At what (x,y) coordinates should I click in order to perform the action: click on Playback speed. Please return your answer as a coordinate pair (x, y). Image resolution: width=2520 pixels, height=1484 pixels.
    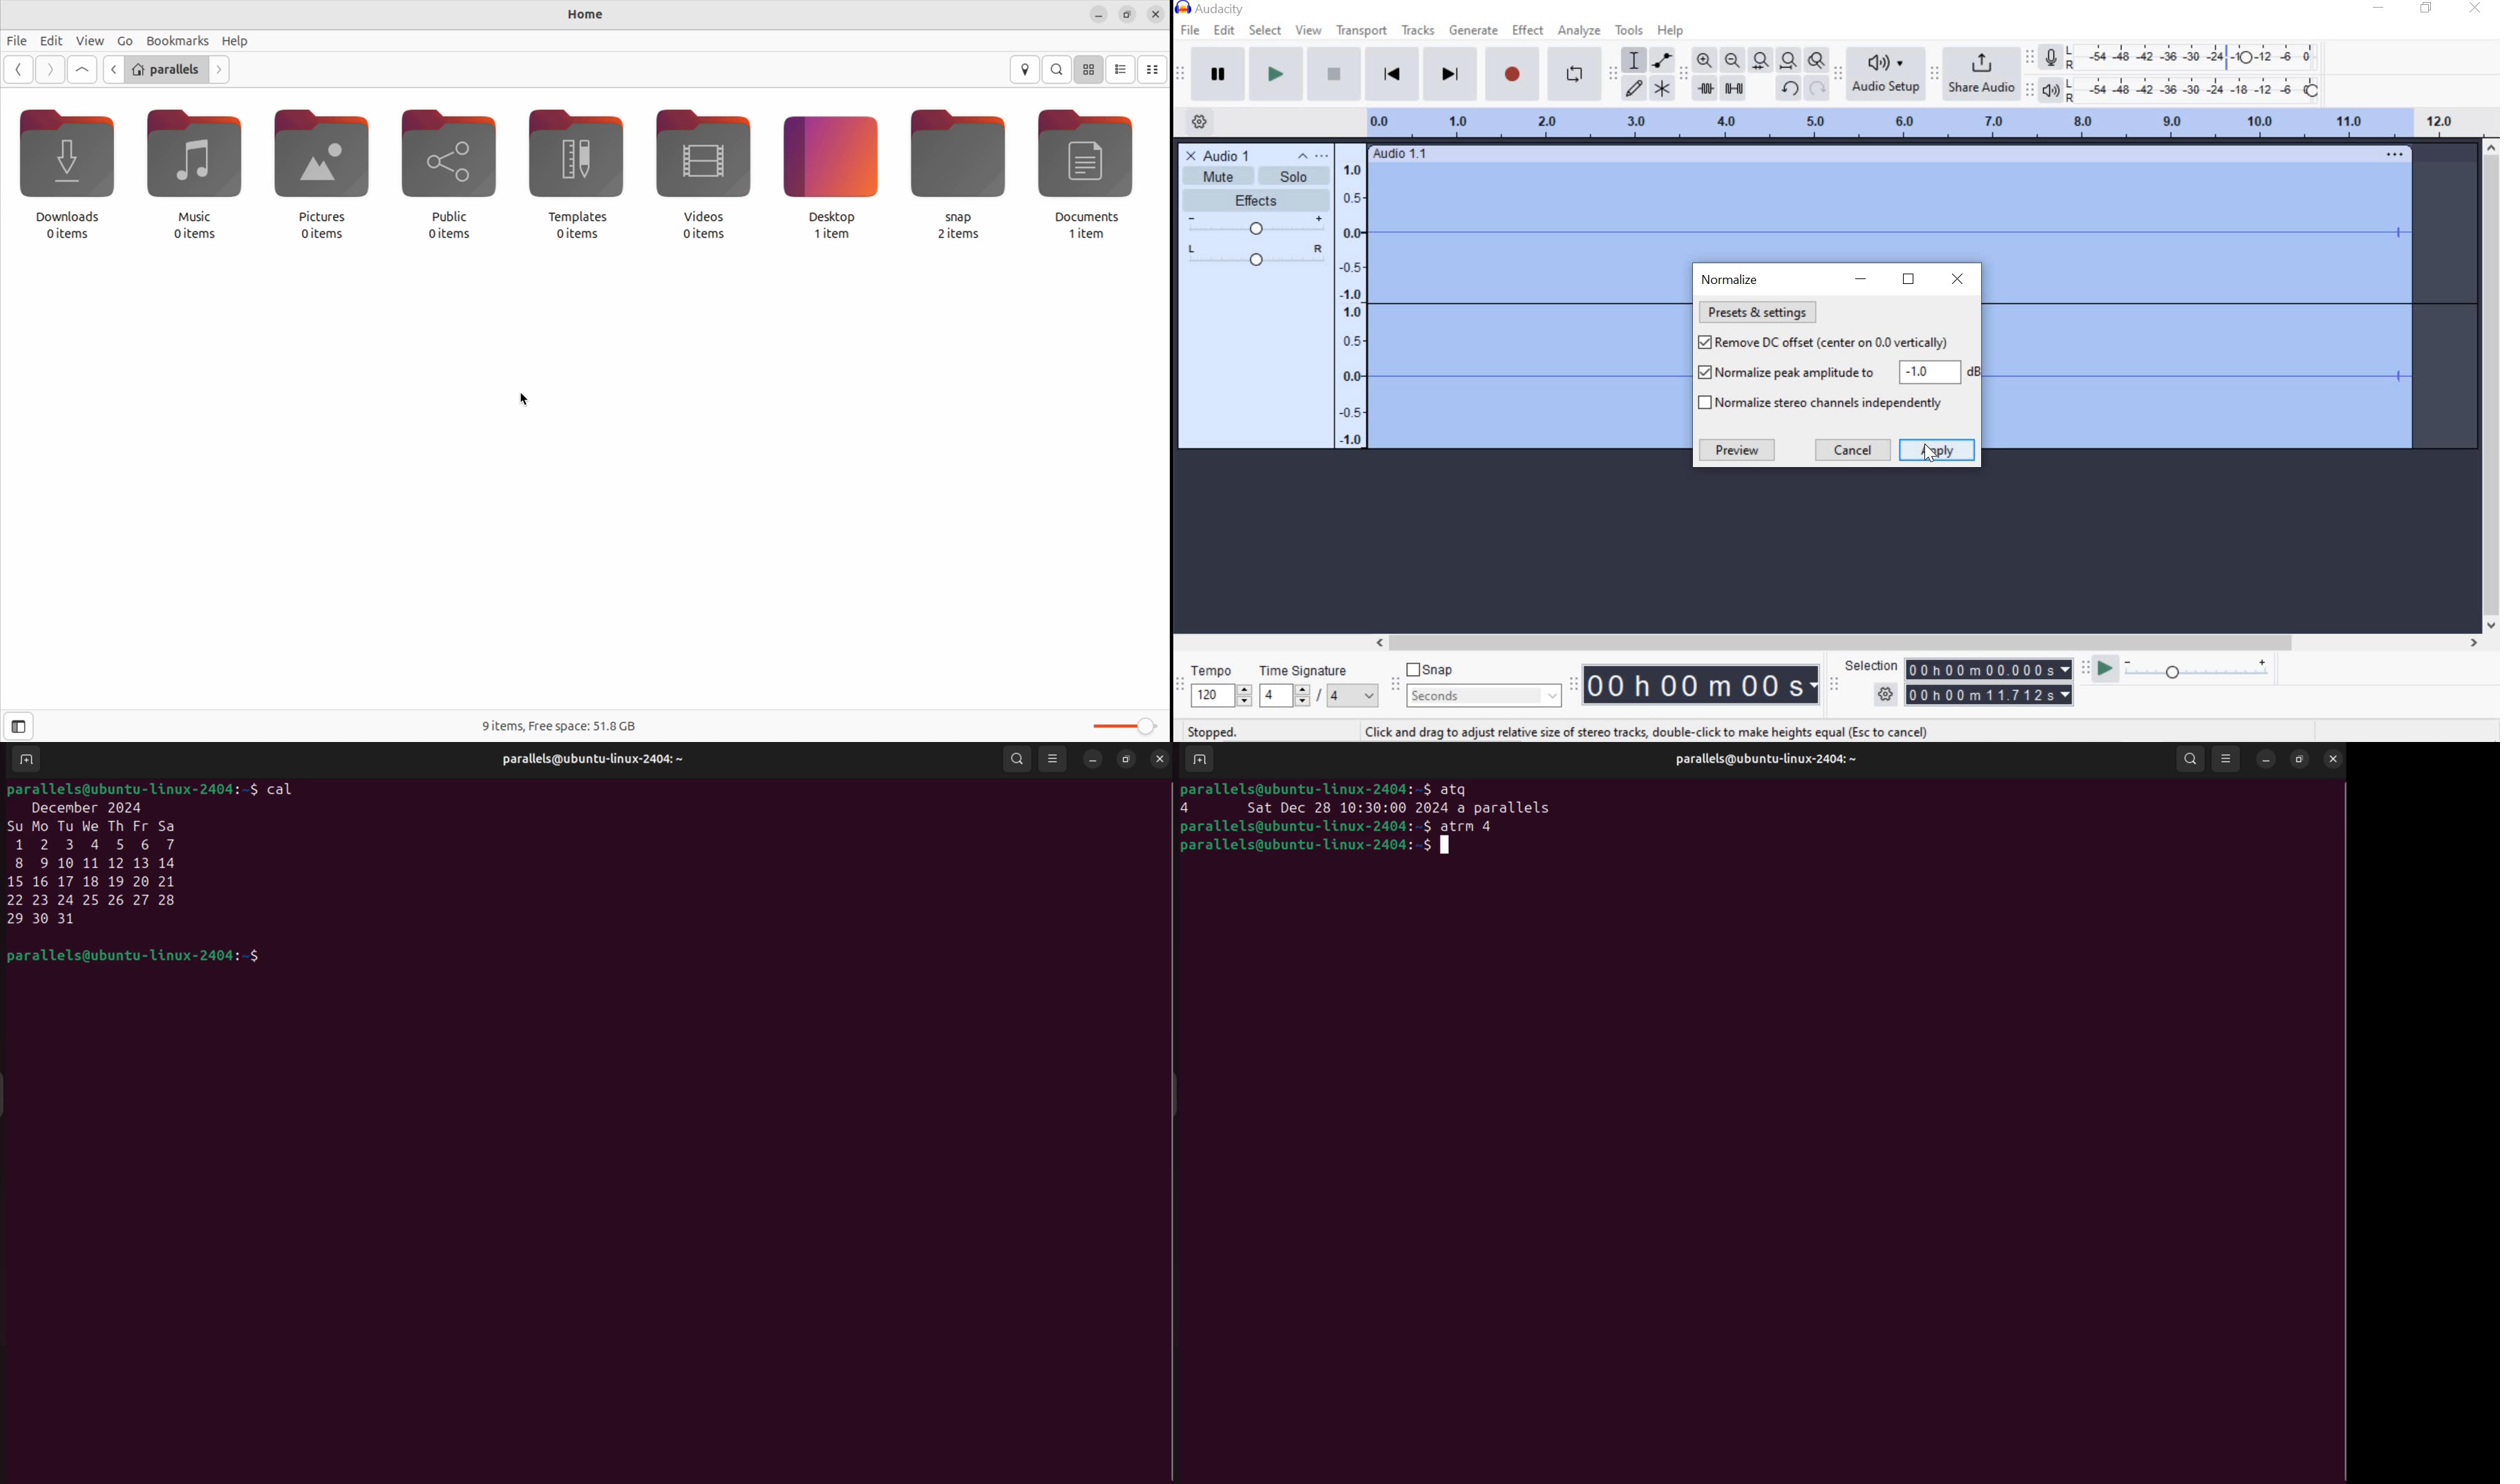
    Looking at the image, I should click on (2201, 670).